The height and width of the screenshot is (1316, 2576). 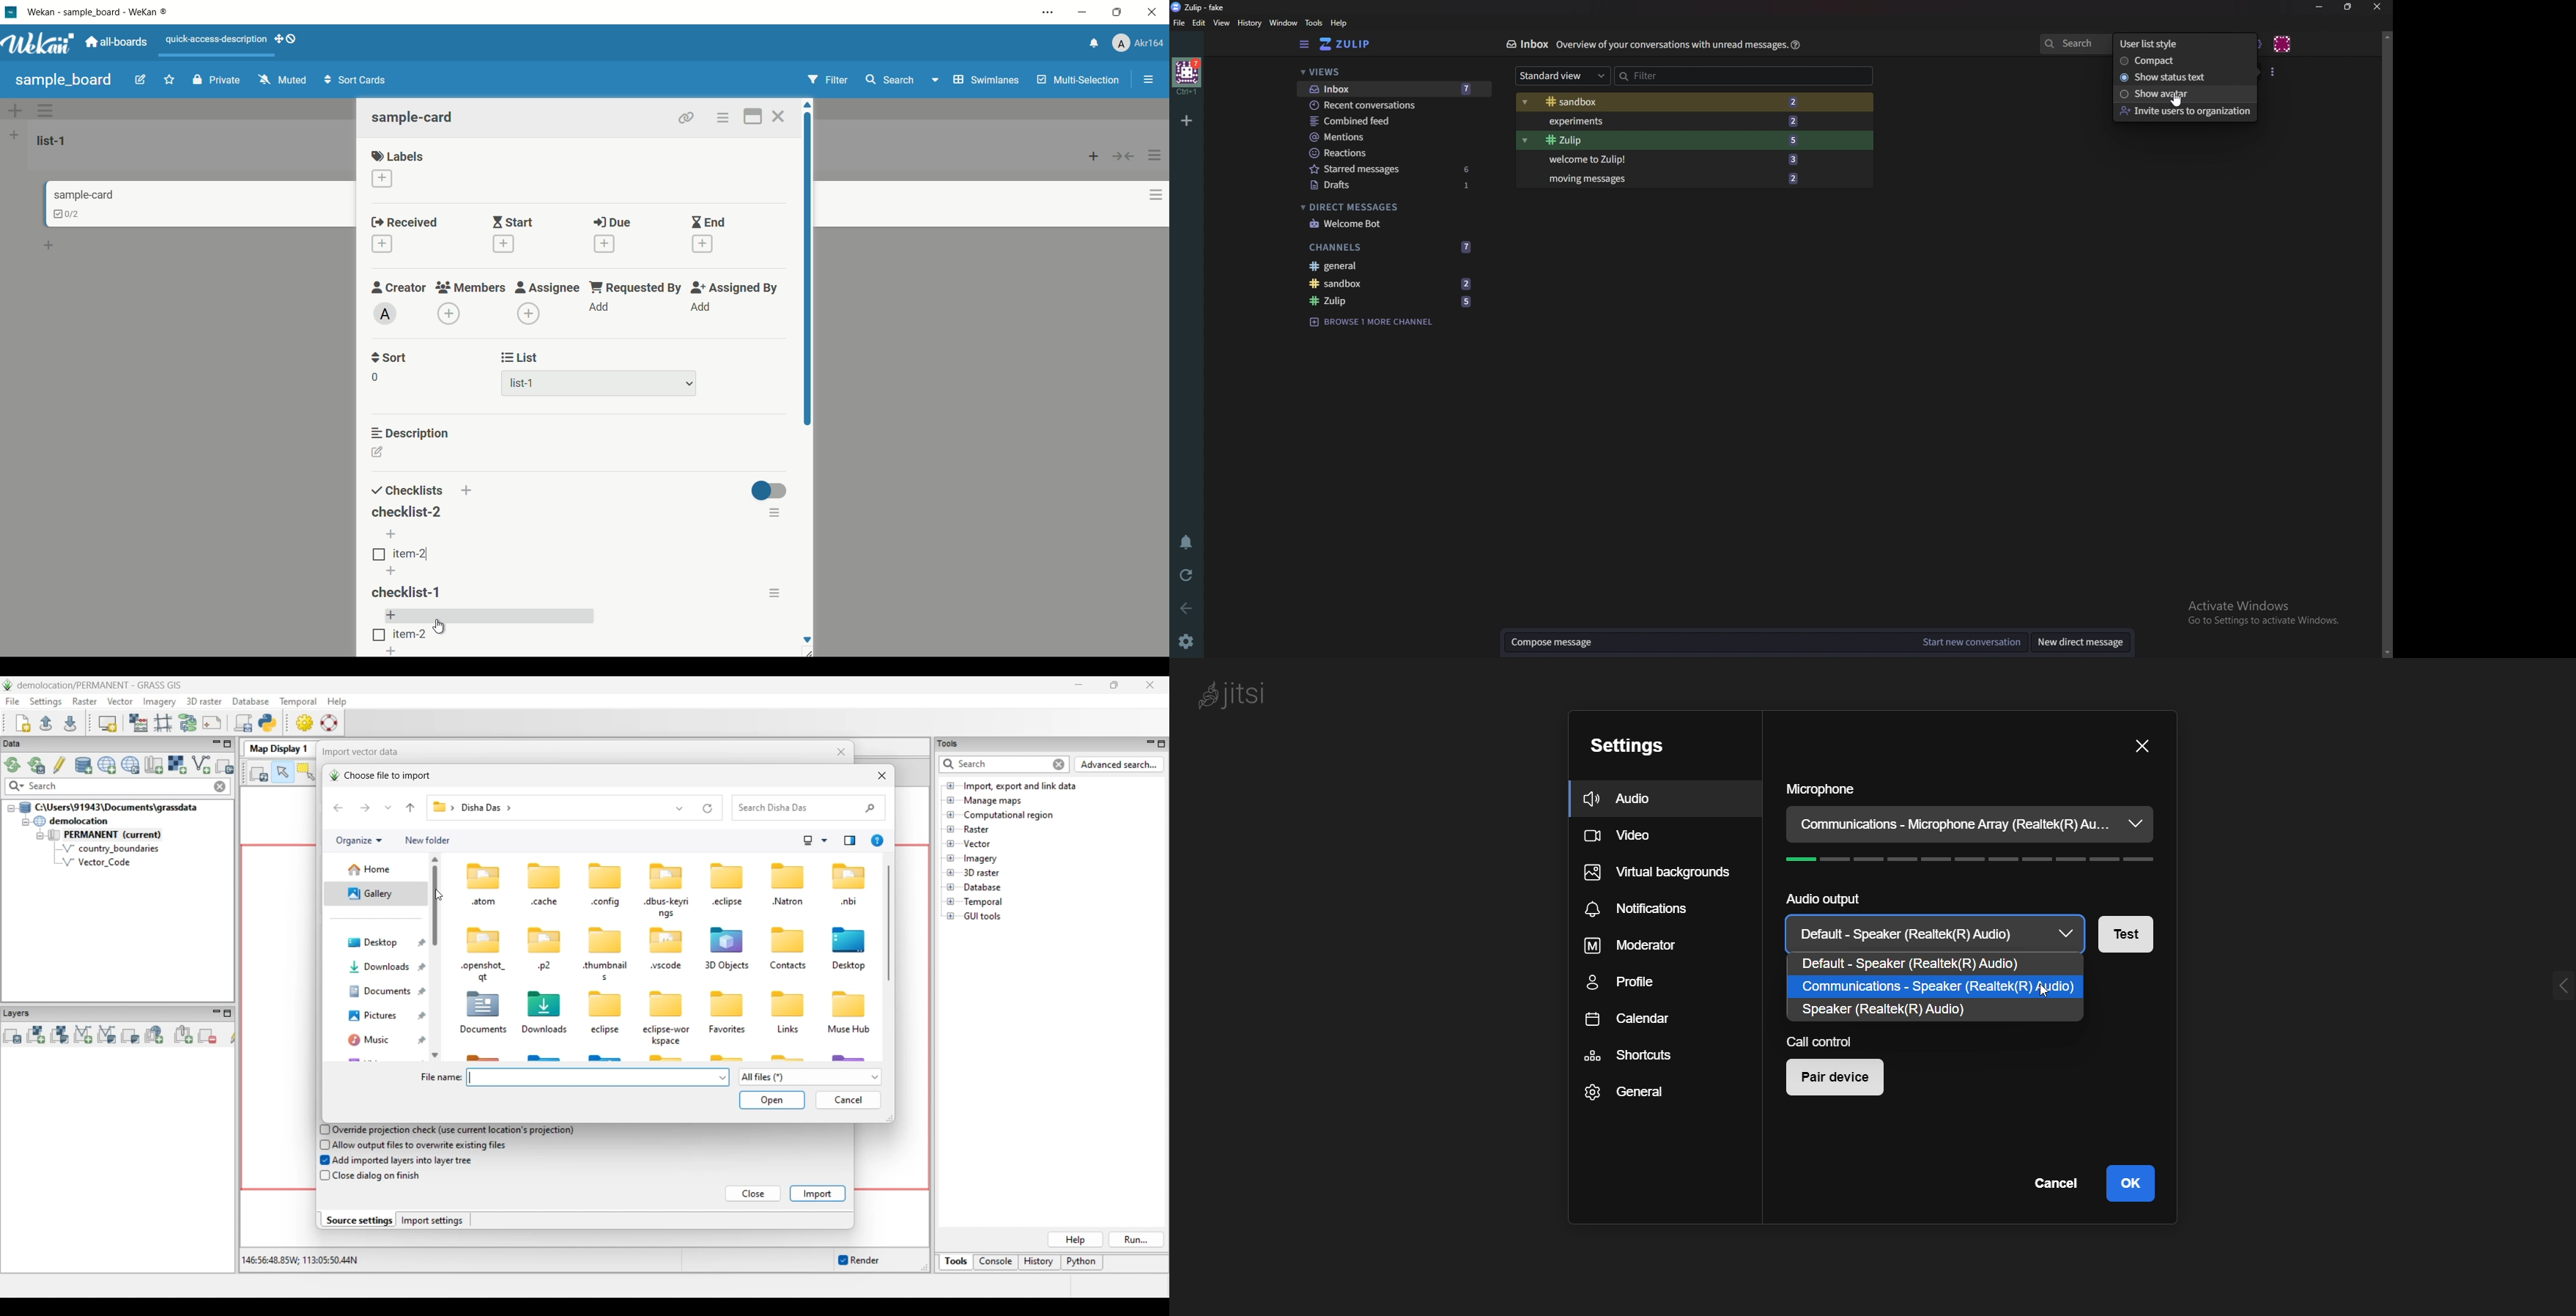 What do you see at coordinates (1953, 825) in the screenshot?
I see `current microphone` at bounding box center [1953, 825].